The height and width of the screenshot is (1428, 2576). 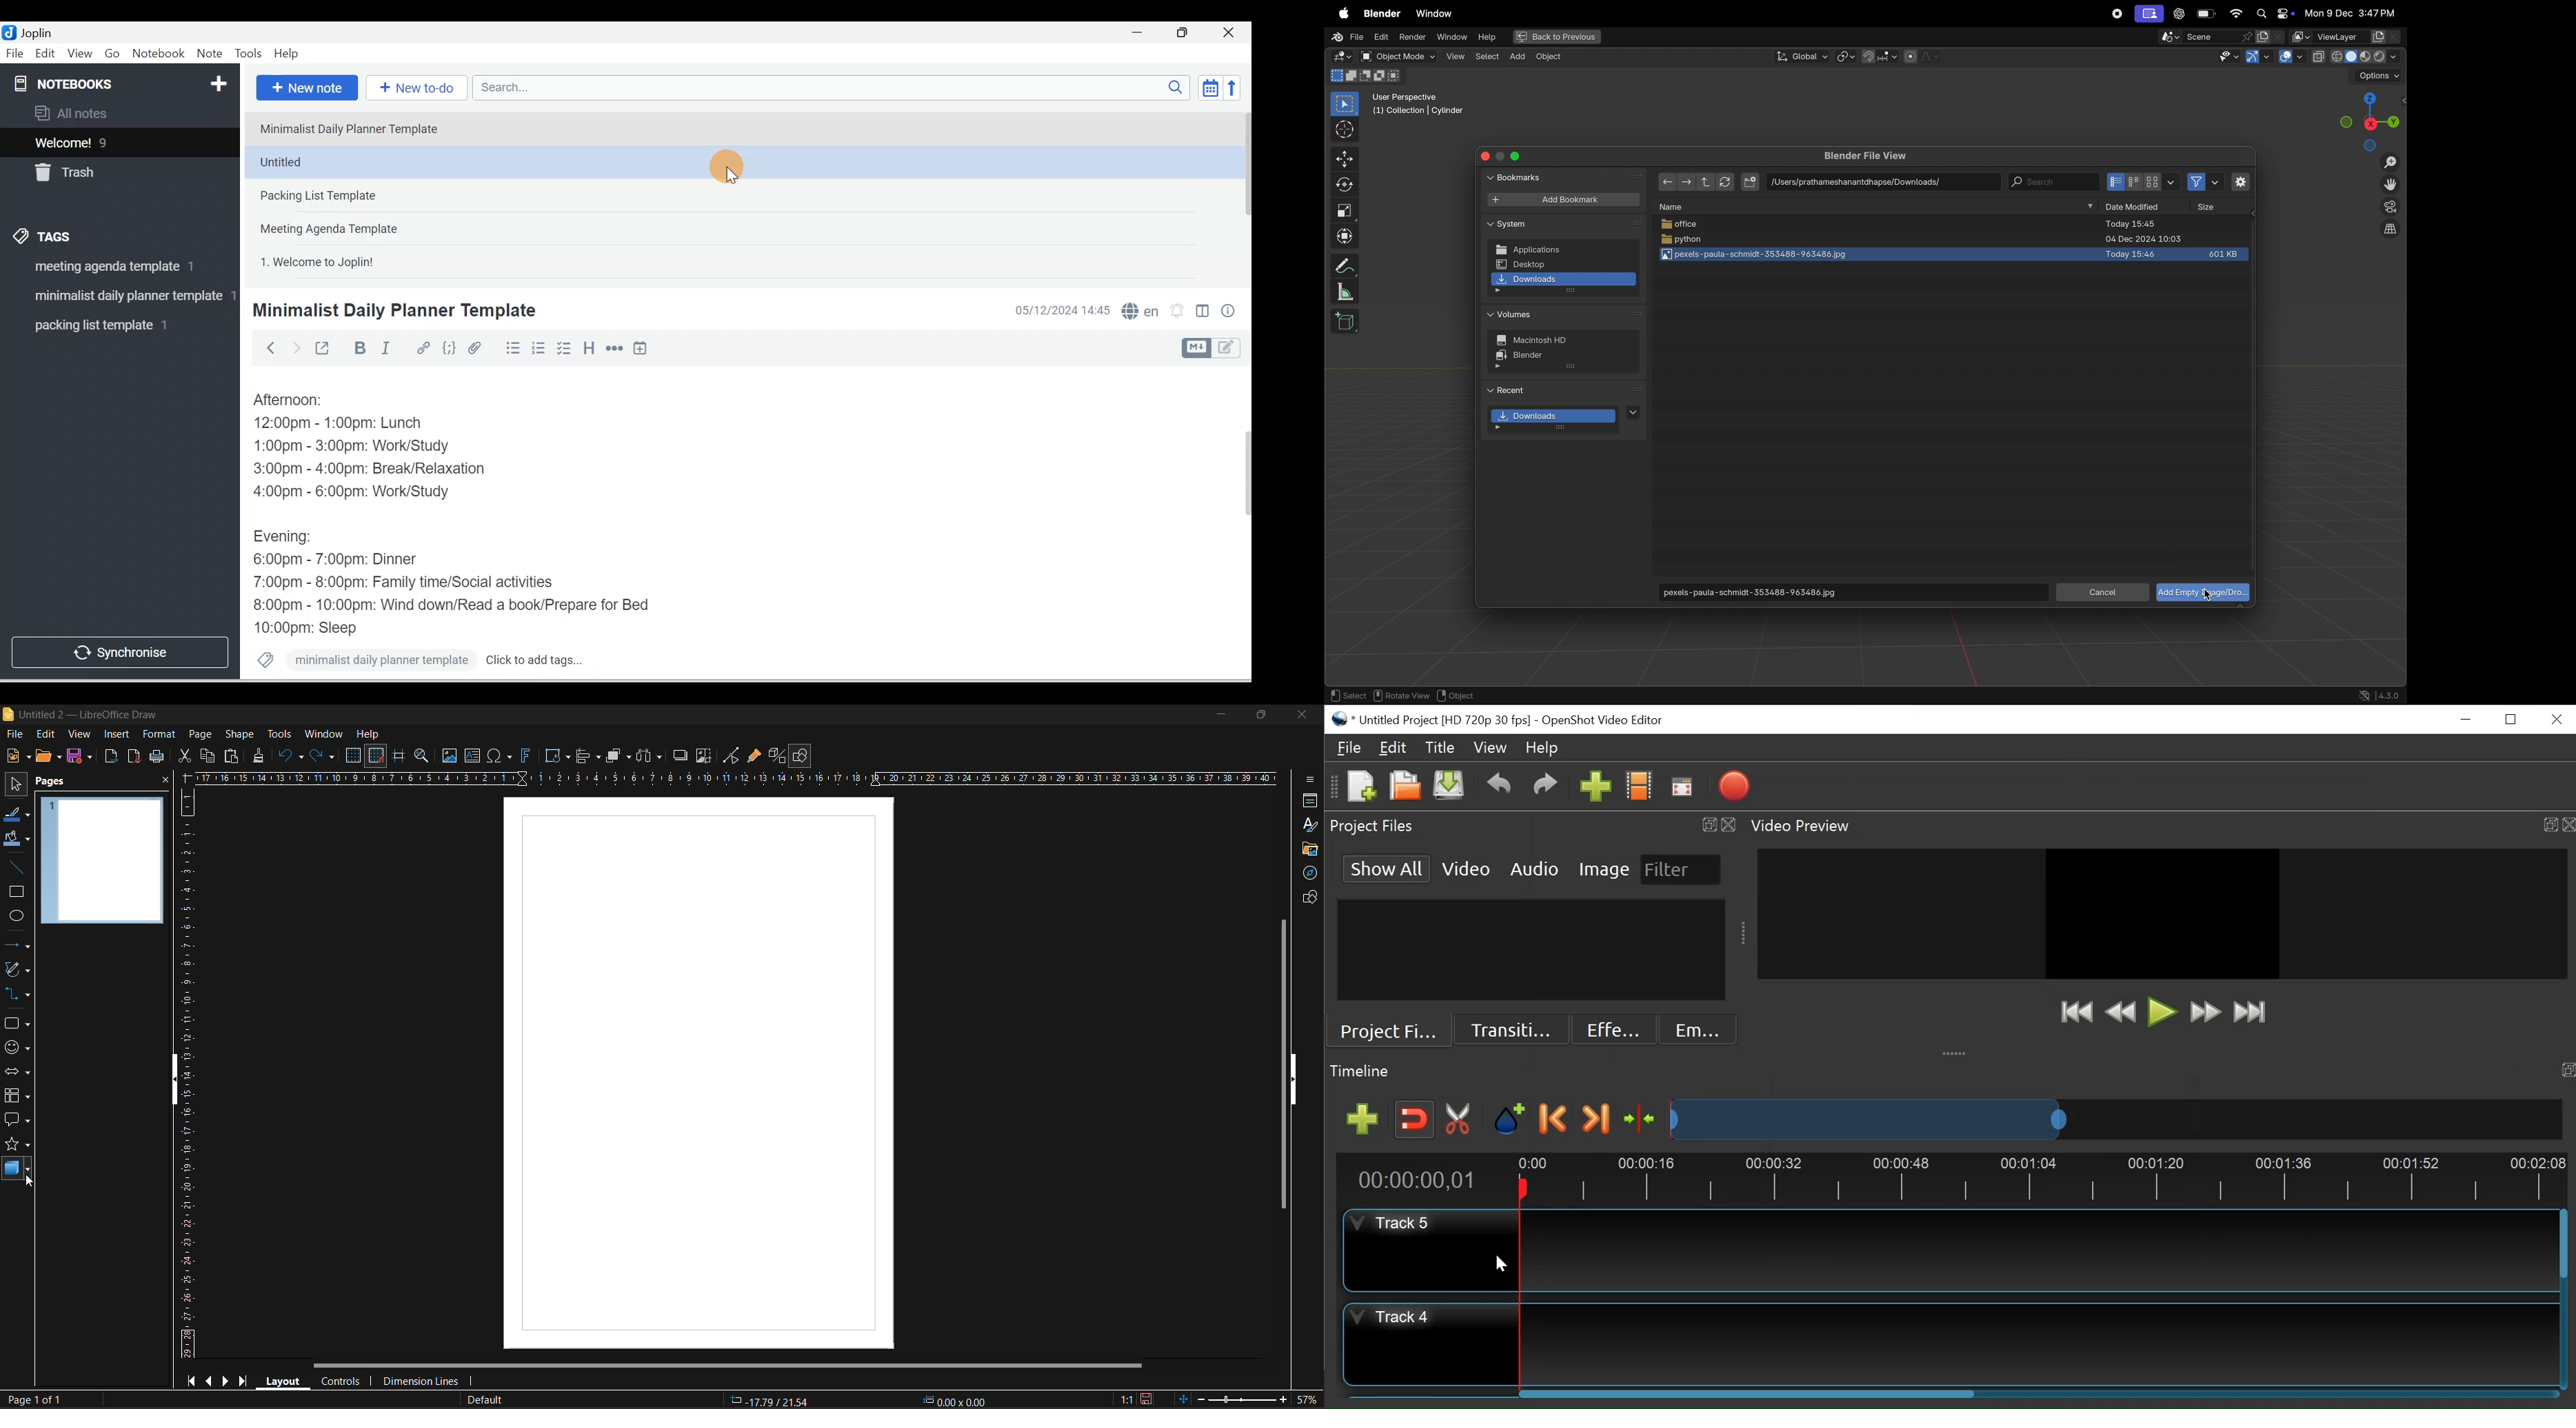 I want to click on Tools, so click(x=248, y=53).